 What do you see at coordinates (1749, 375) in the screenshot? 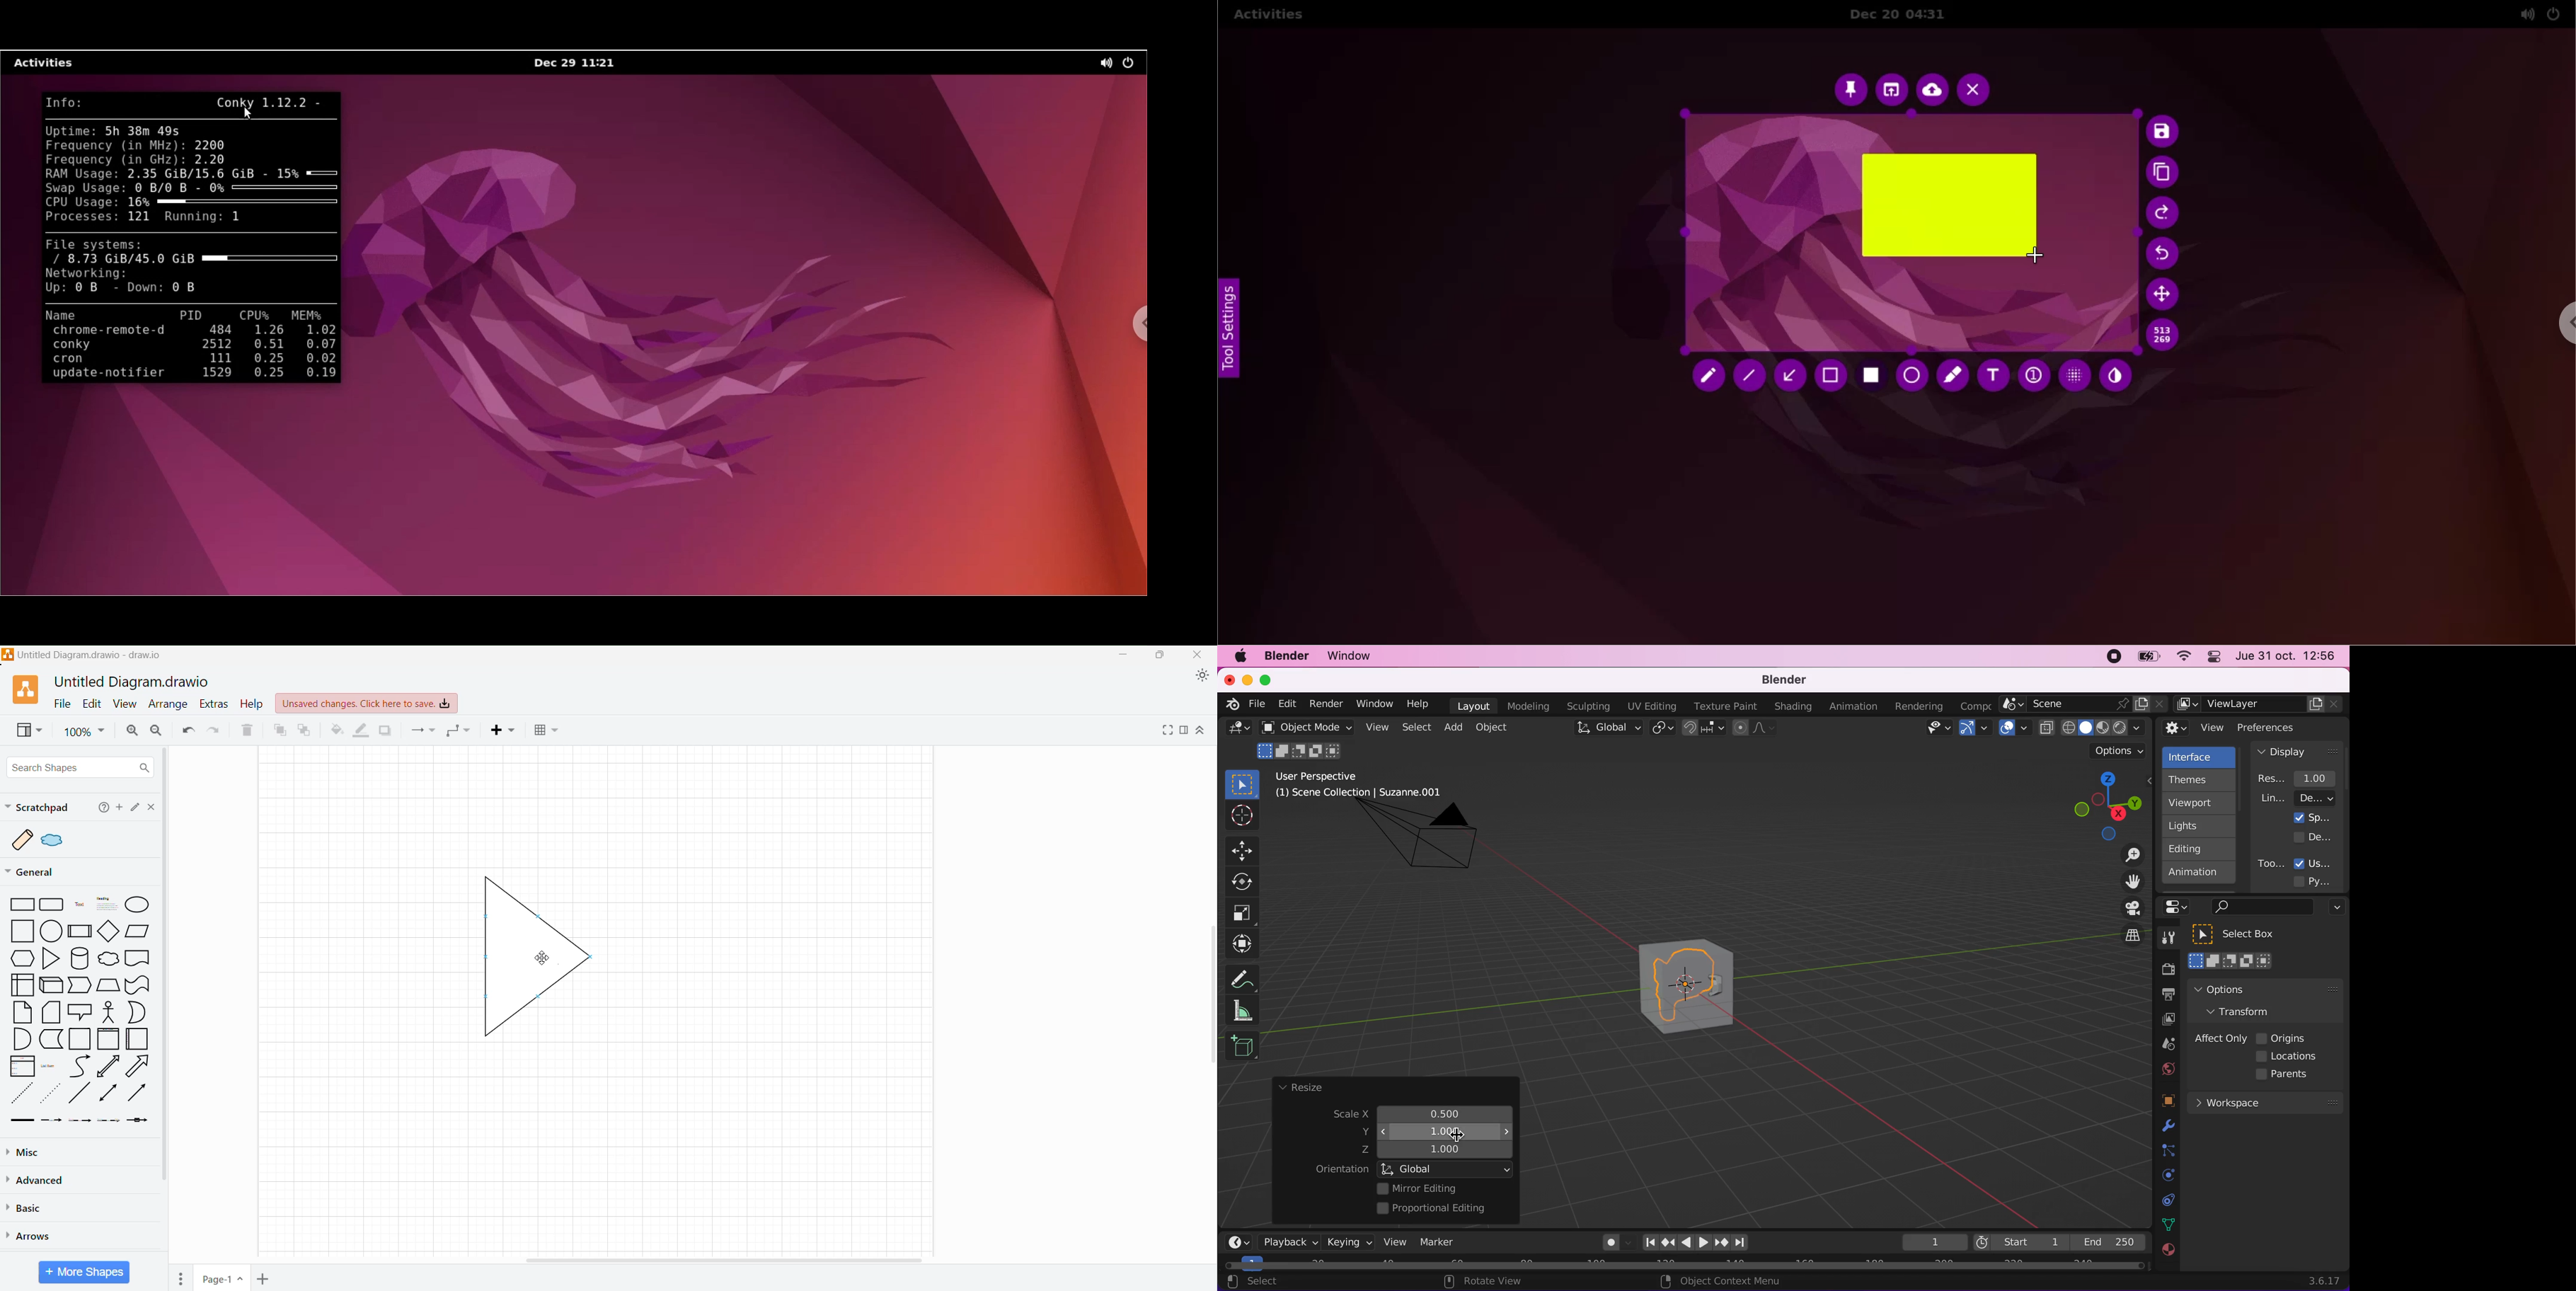
I see `line tool` at bounding box center [1749, 375].